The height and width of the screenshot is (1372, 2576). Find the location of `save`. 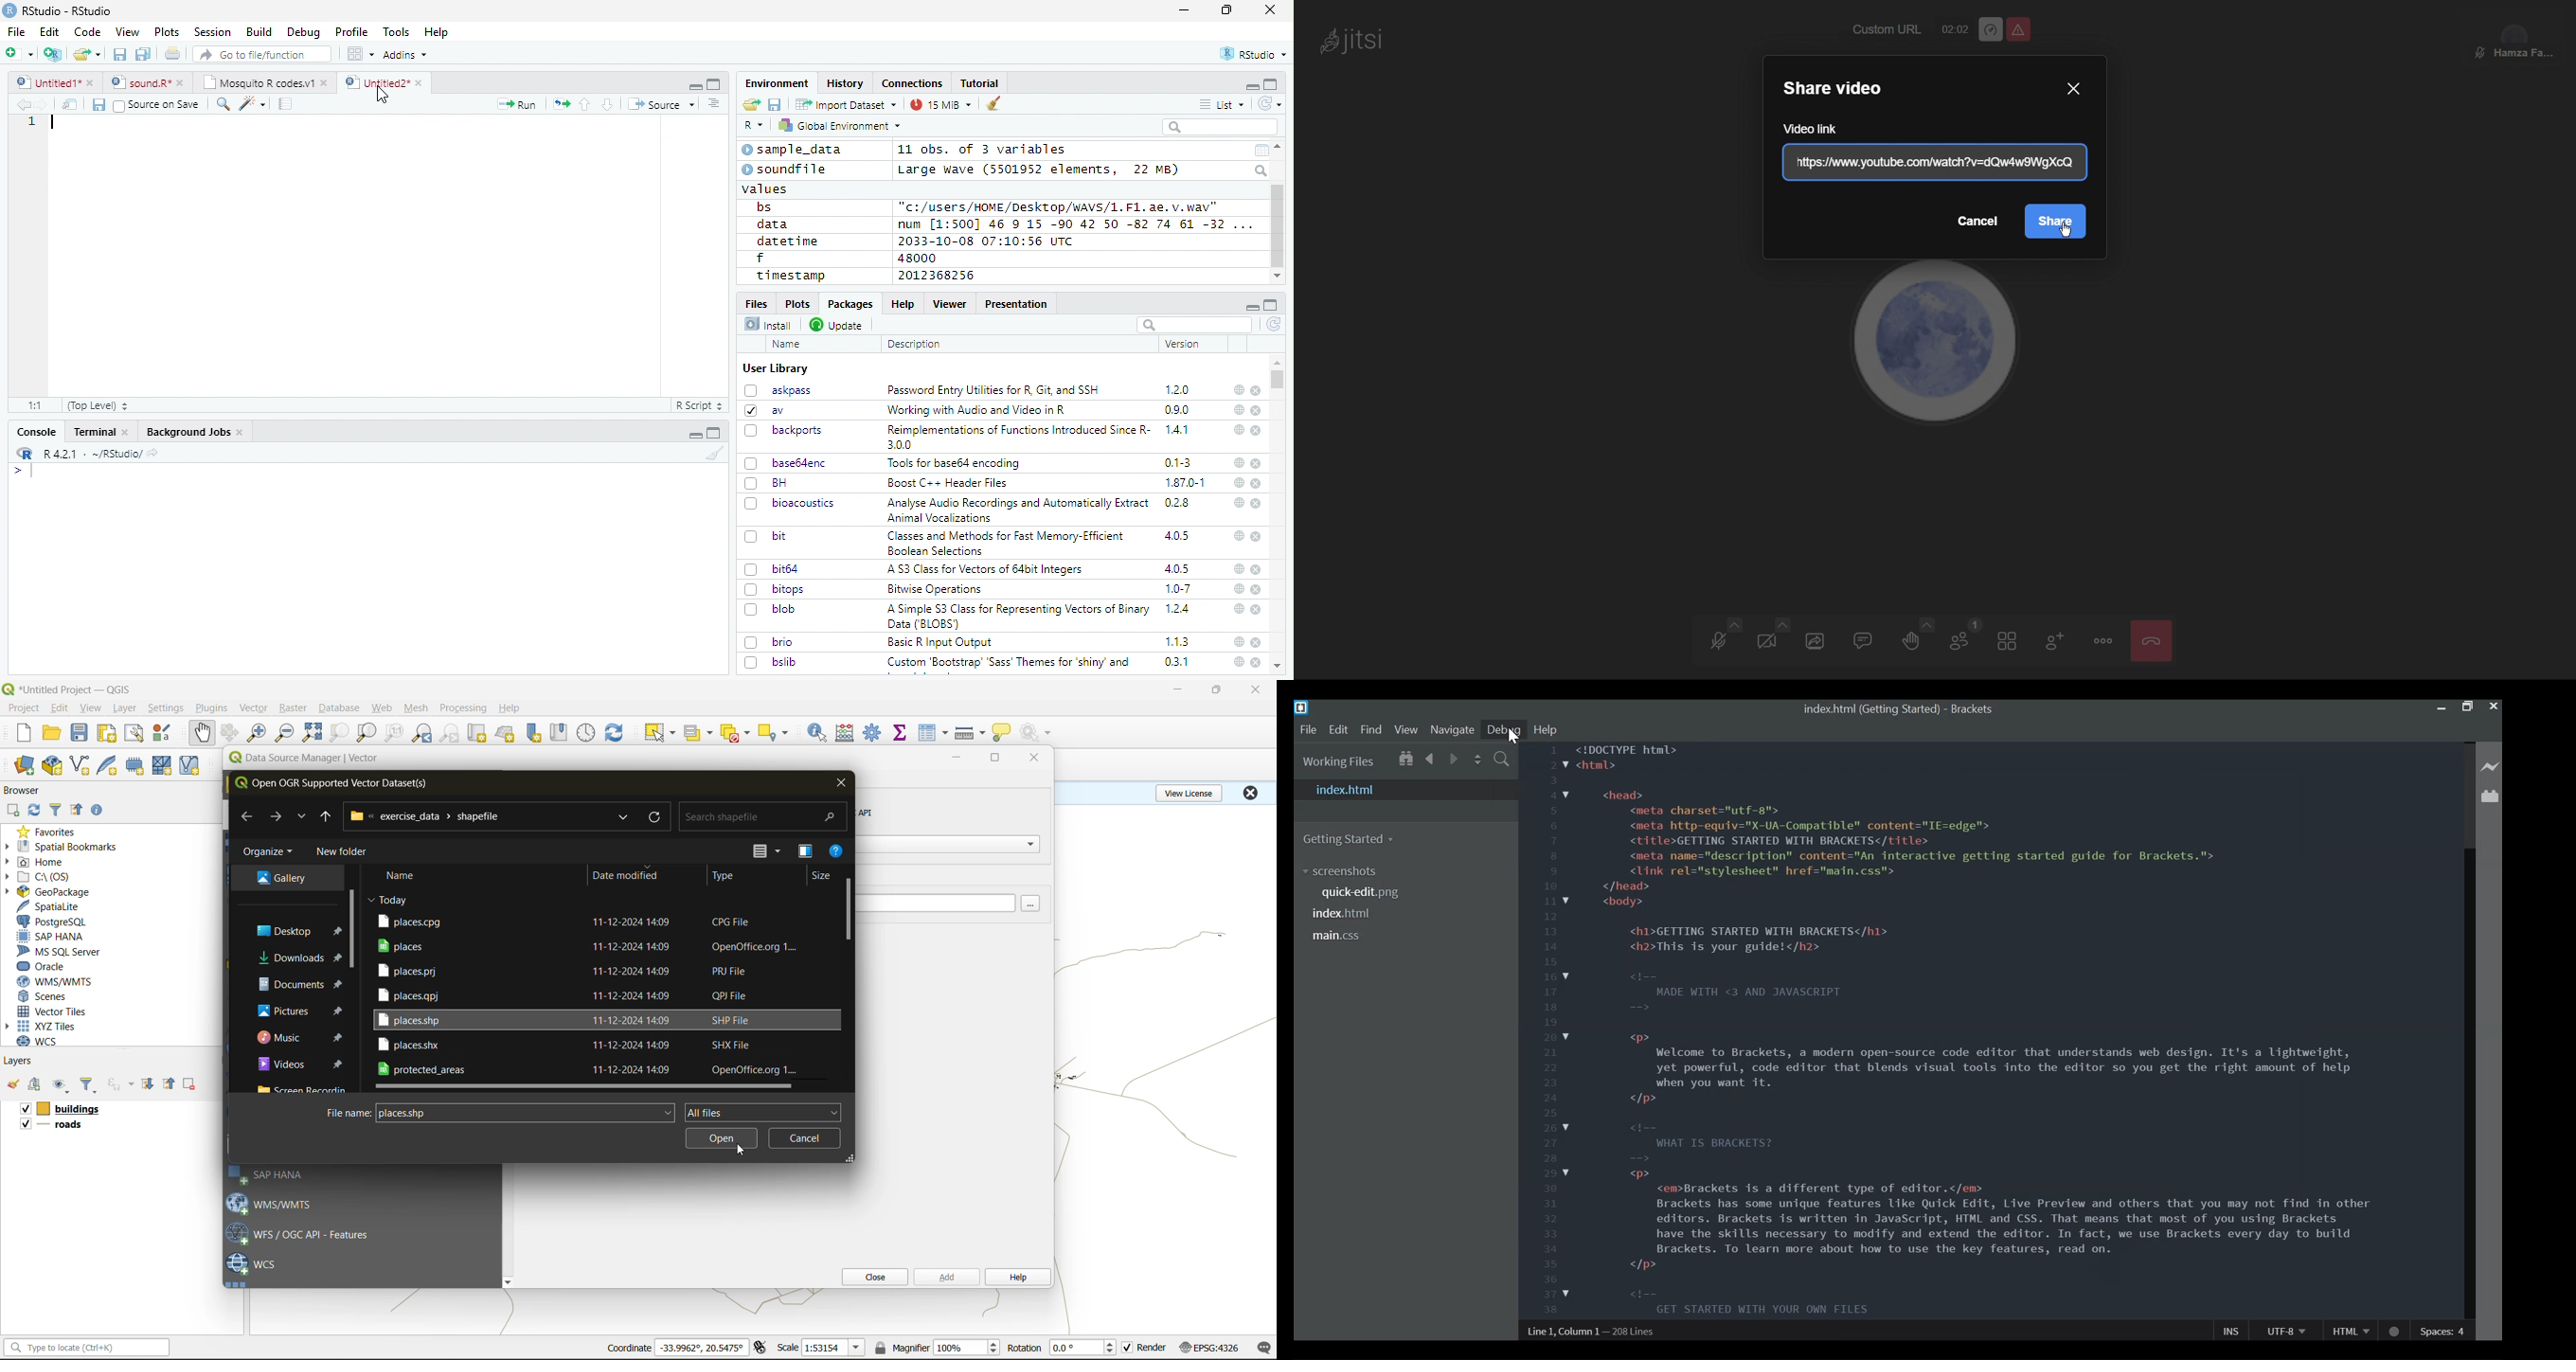

save is located at coordinates (83, 733).